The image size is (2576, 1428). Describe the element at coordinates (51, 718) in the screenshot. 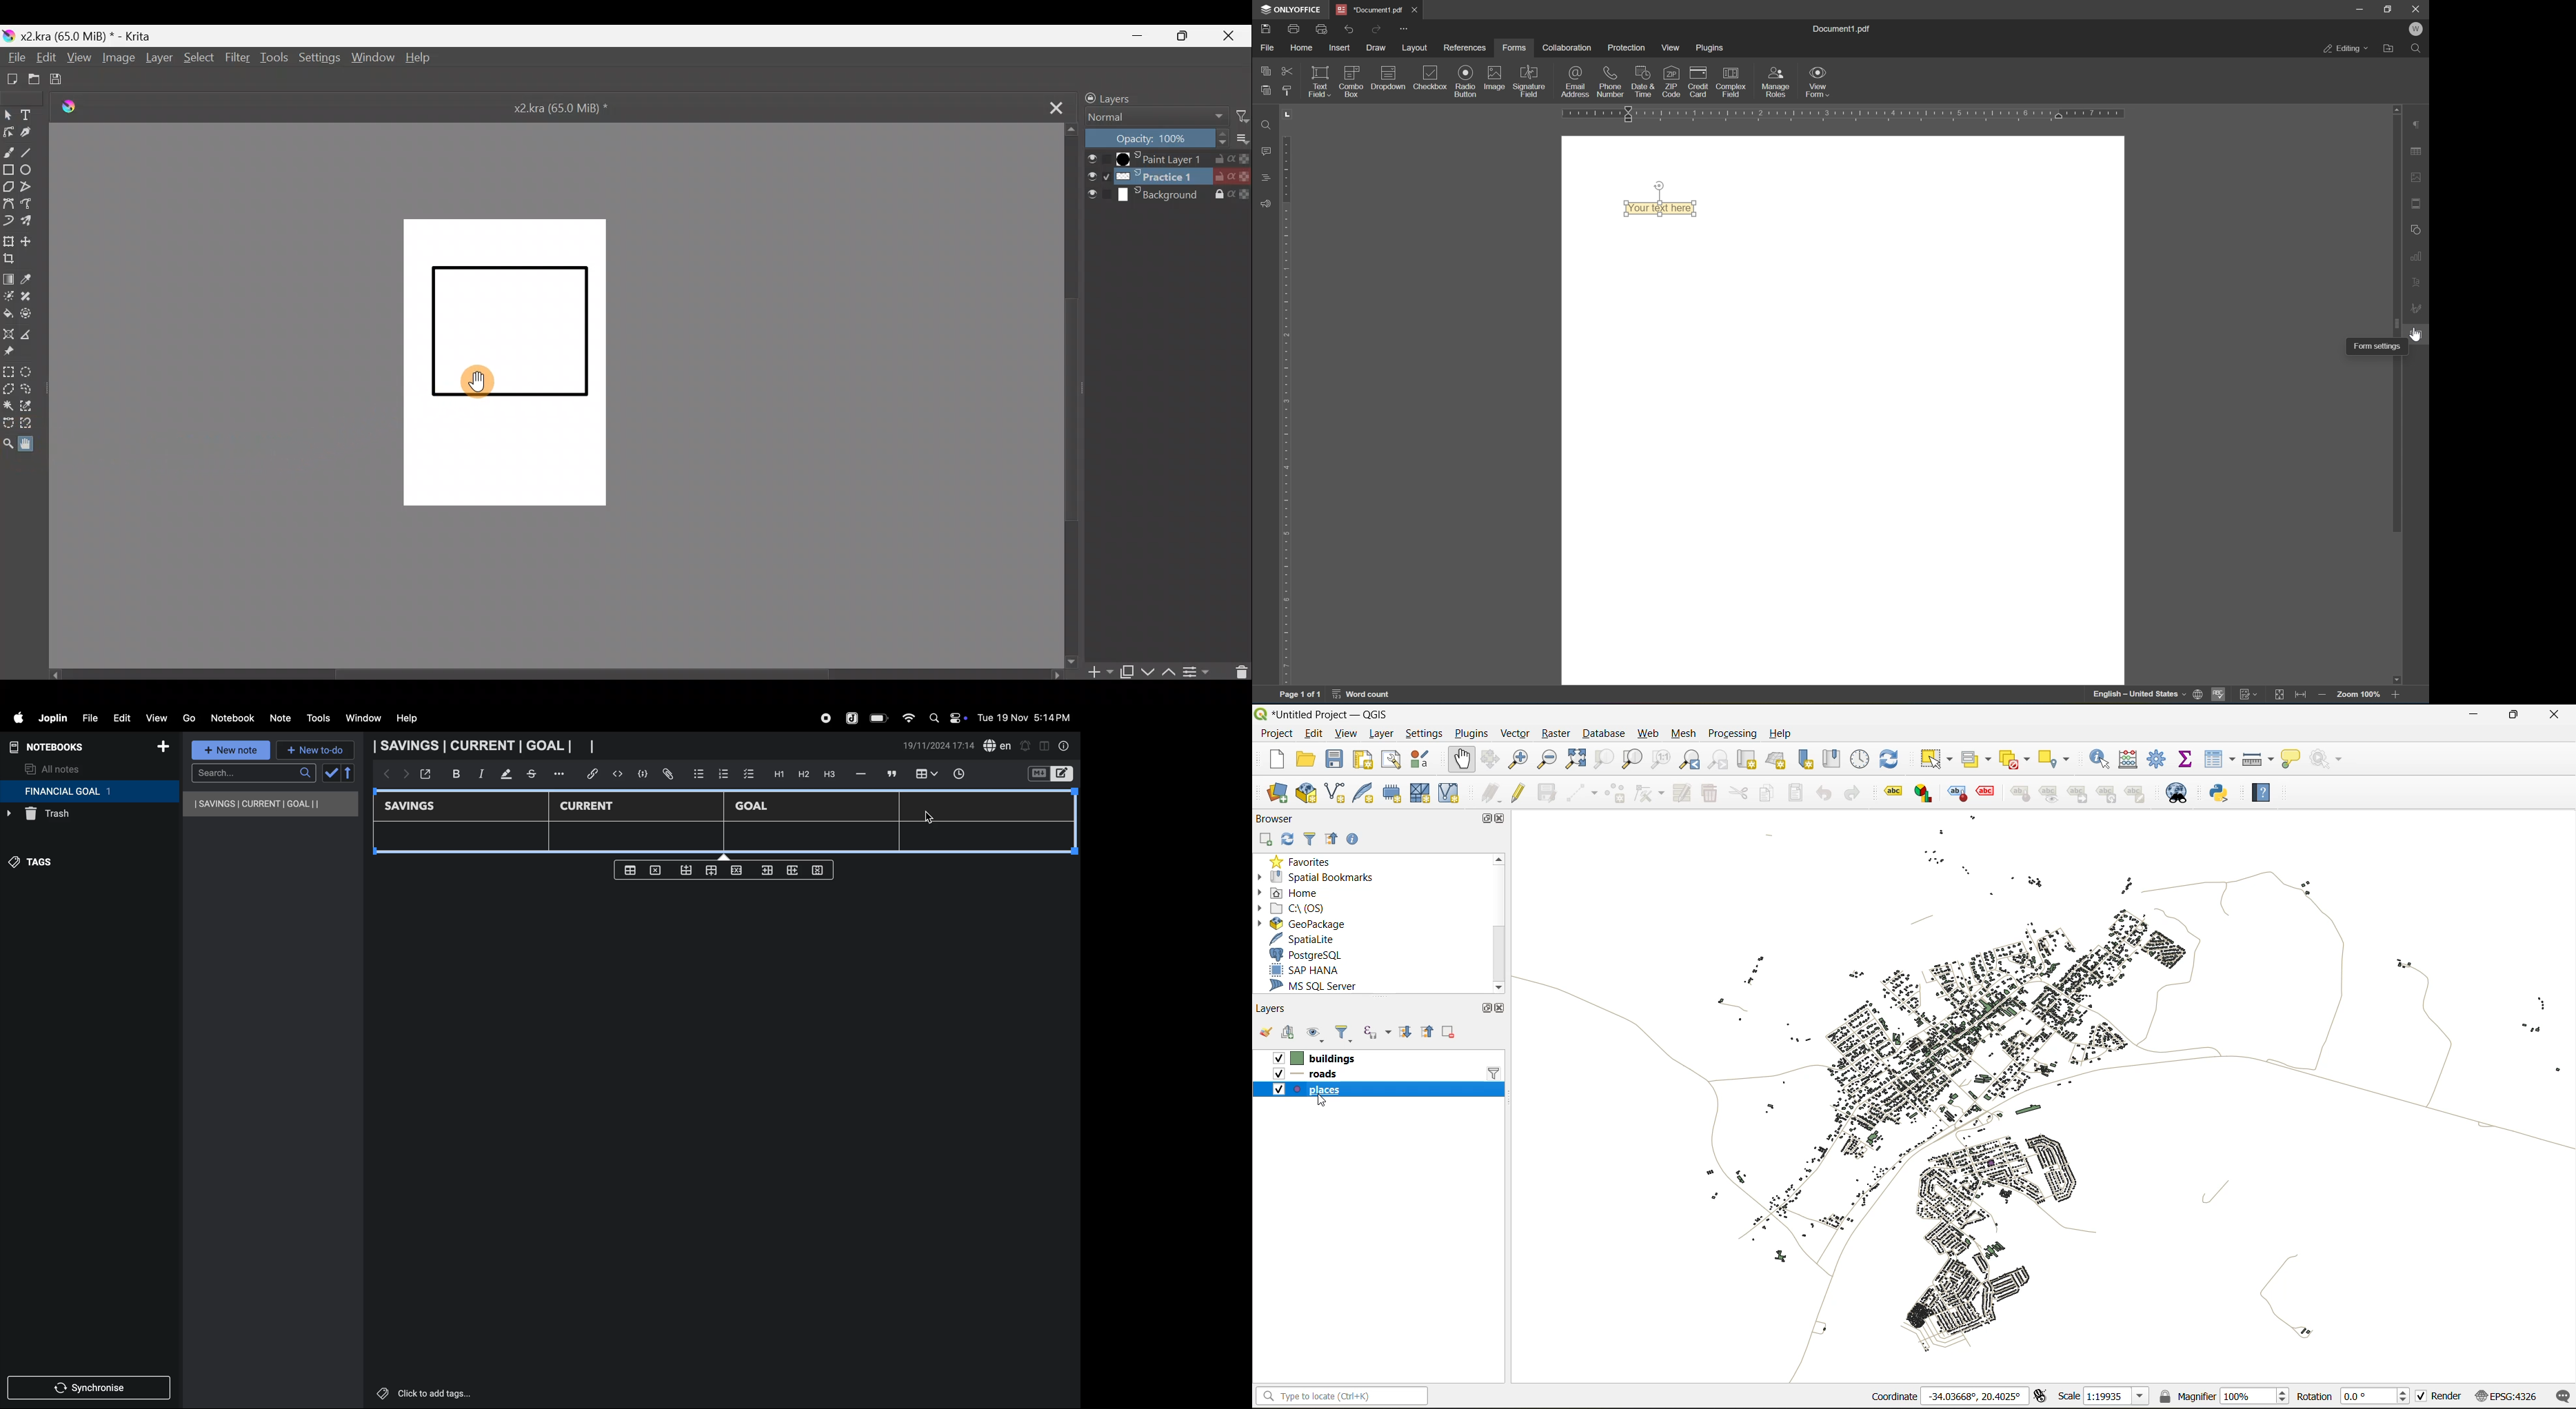

I see `joplin menu` at that location.